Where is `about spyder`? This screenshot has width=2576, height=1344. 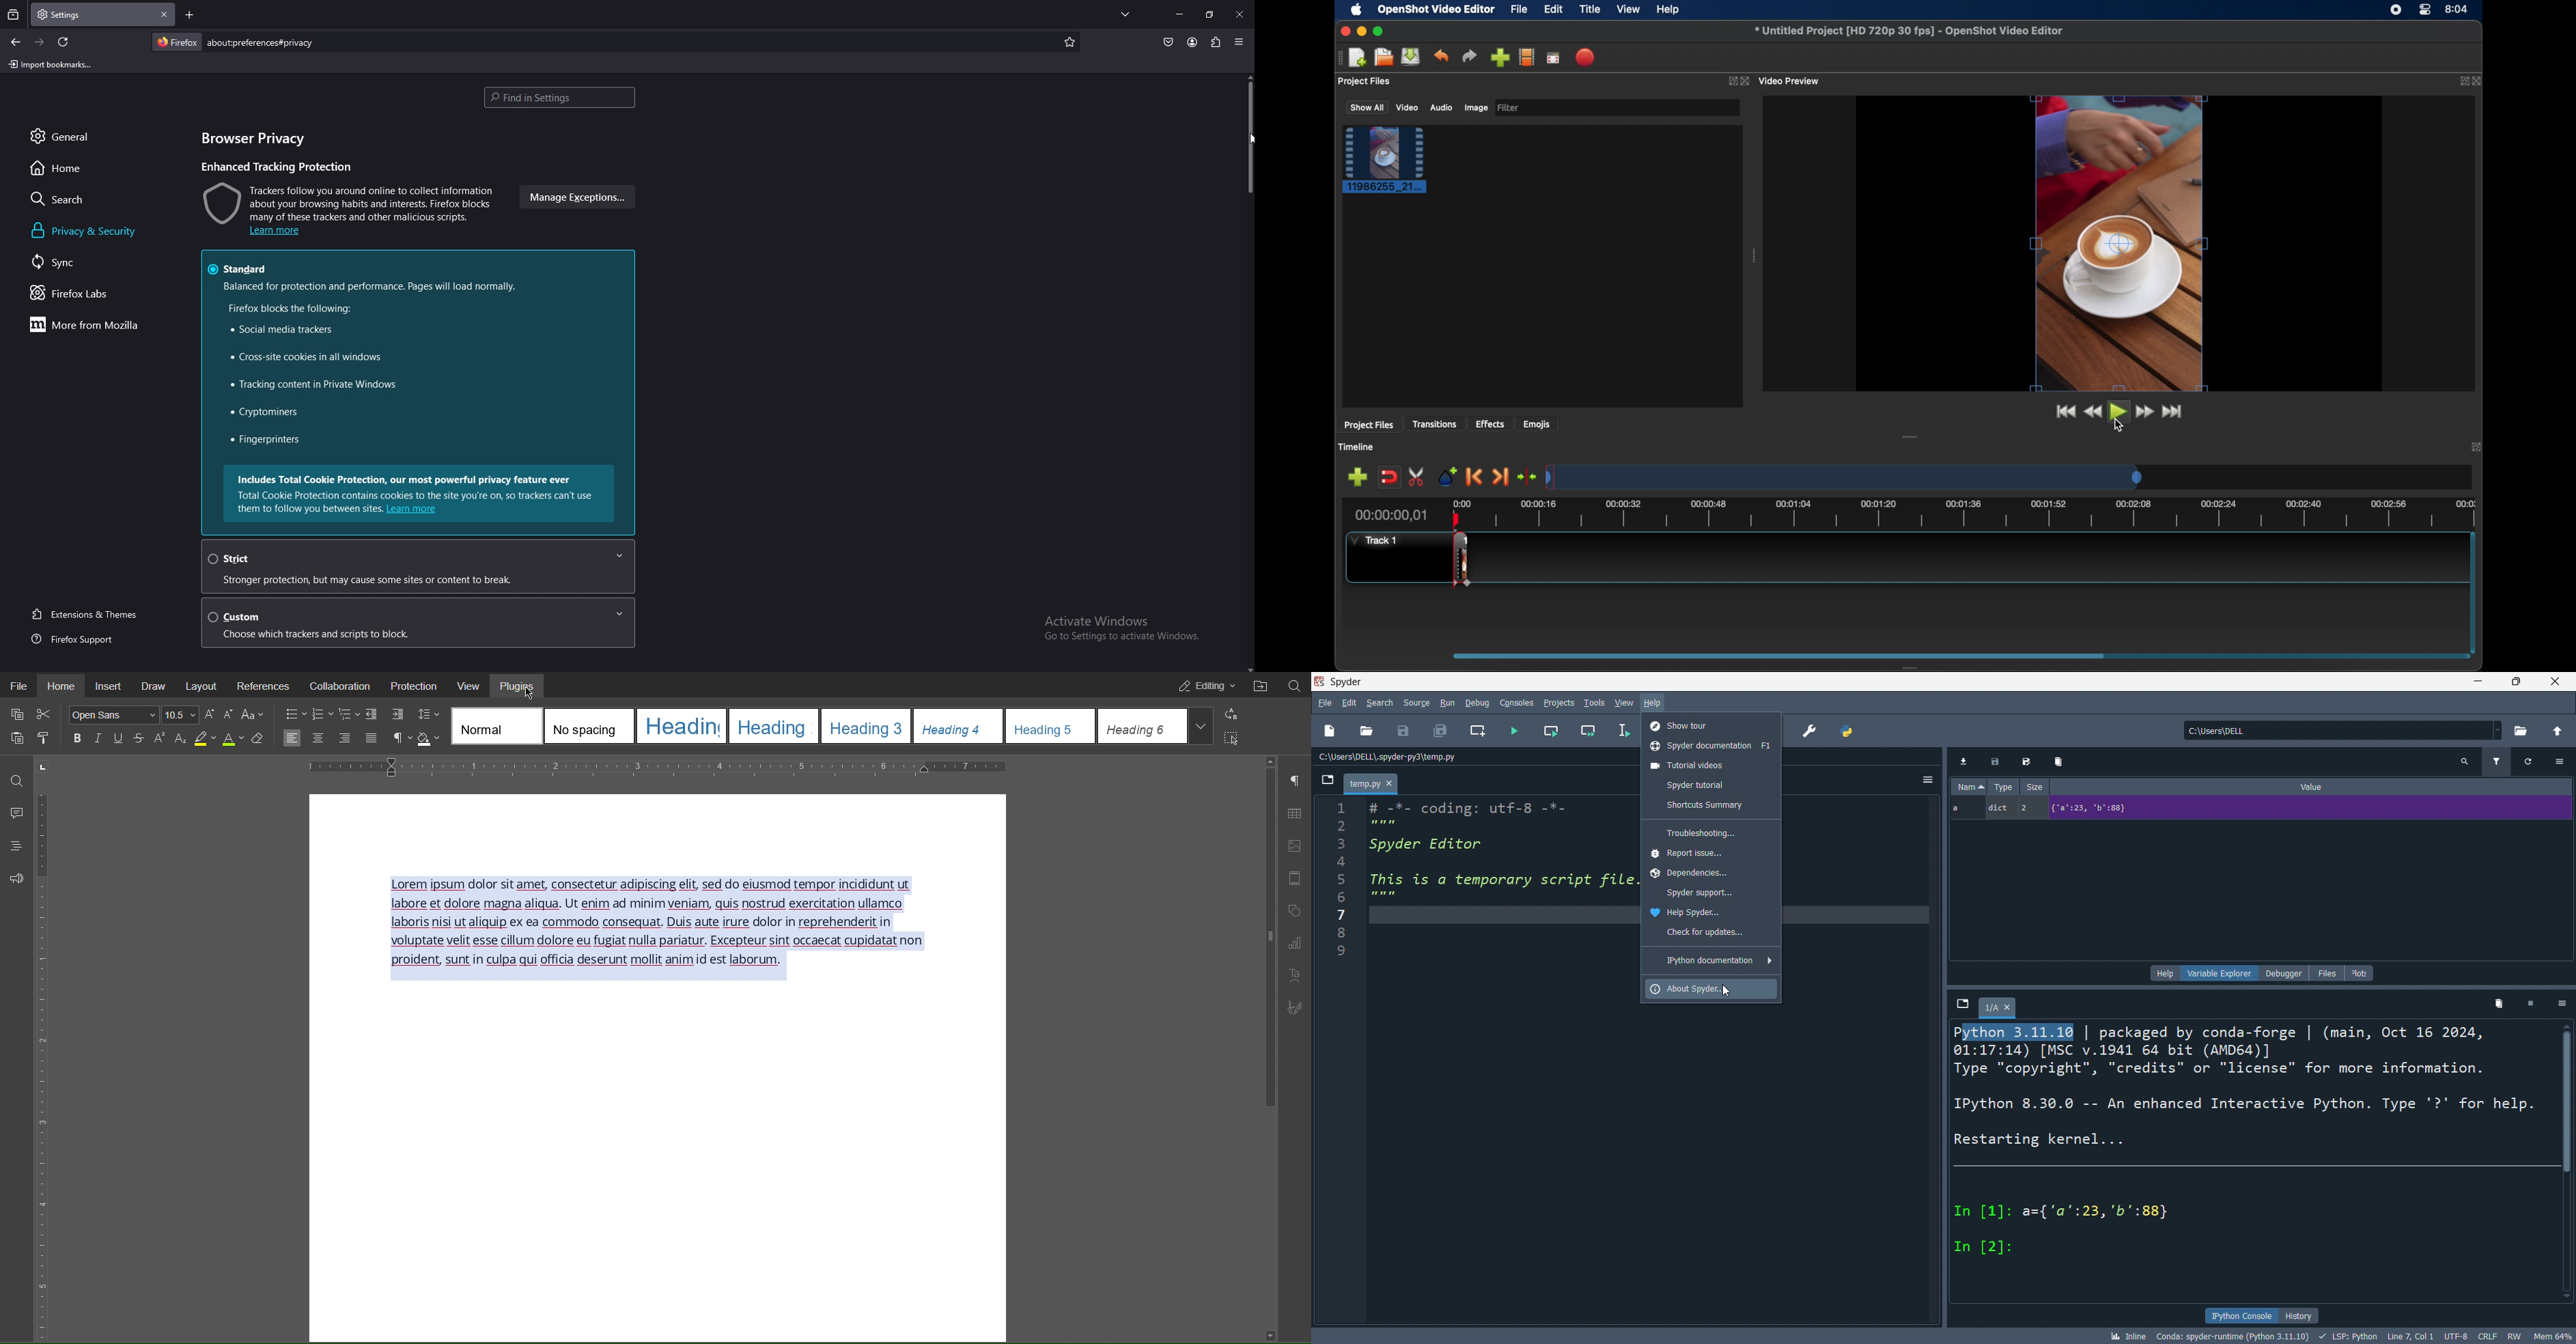
about spyder is located at coordinates (1710, 990).